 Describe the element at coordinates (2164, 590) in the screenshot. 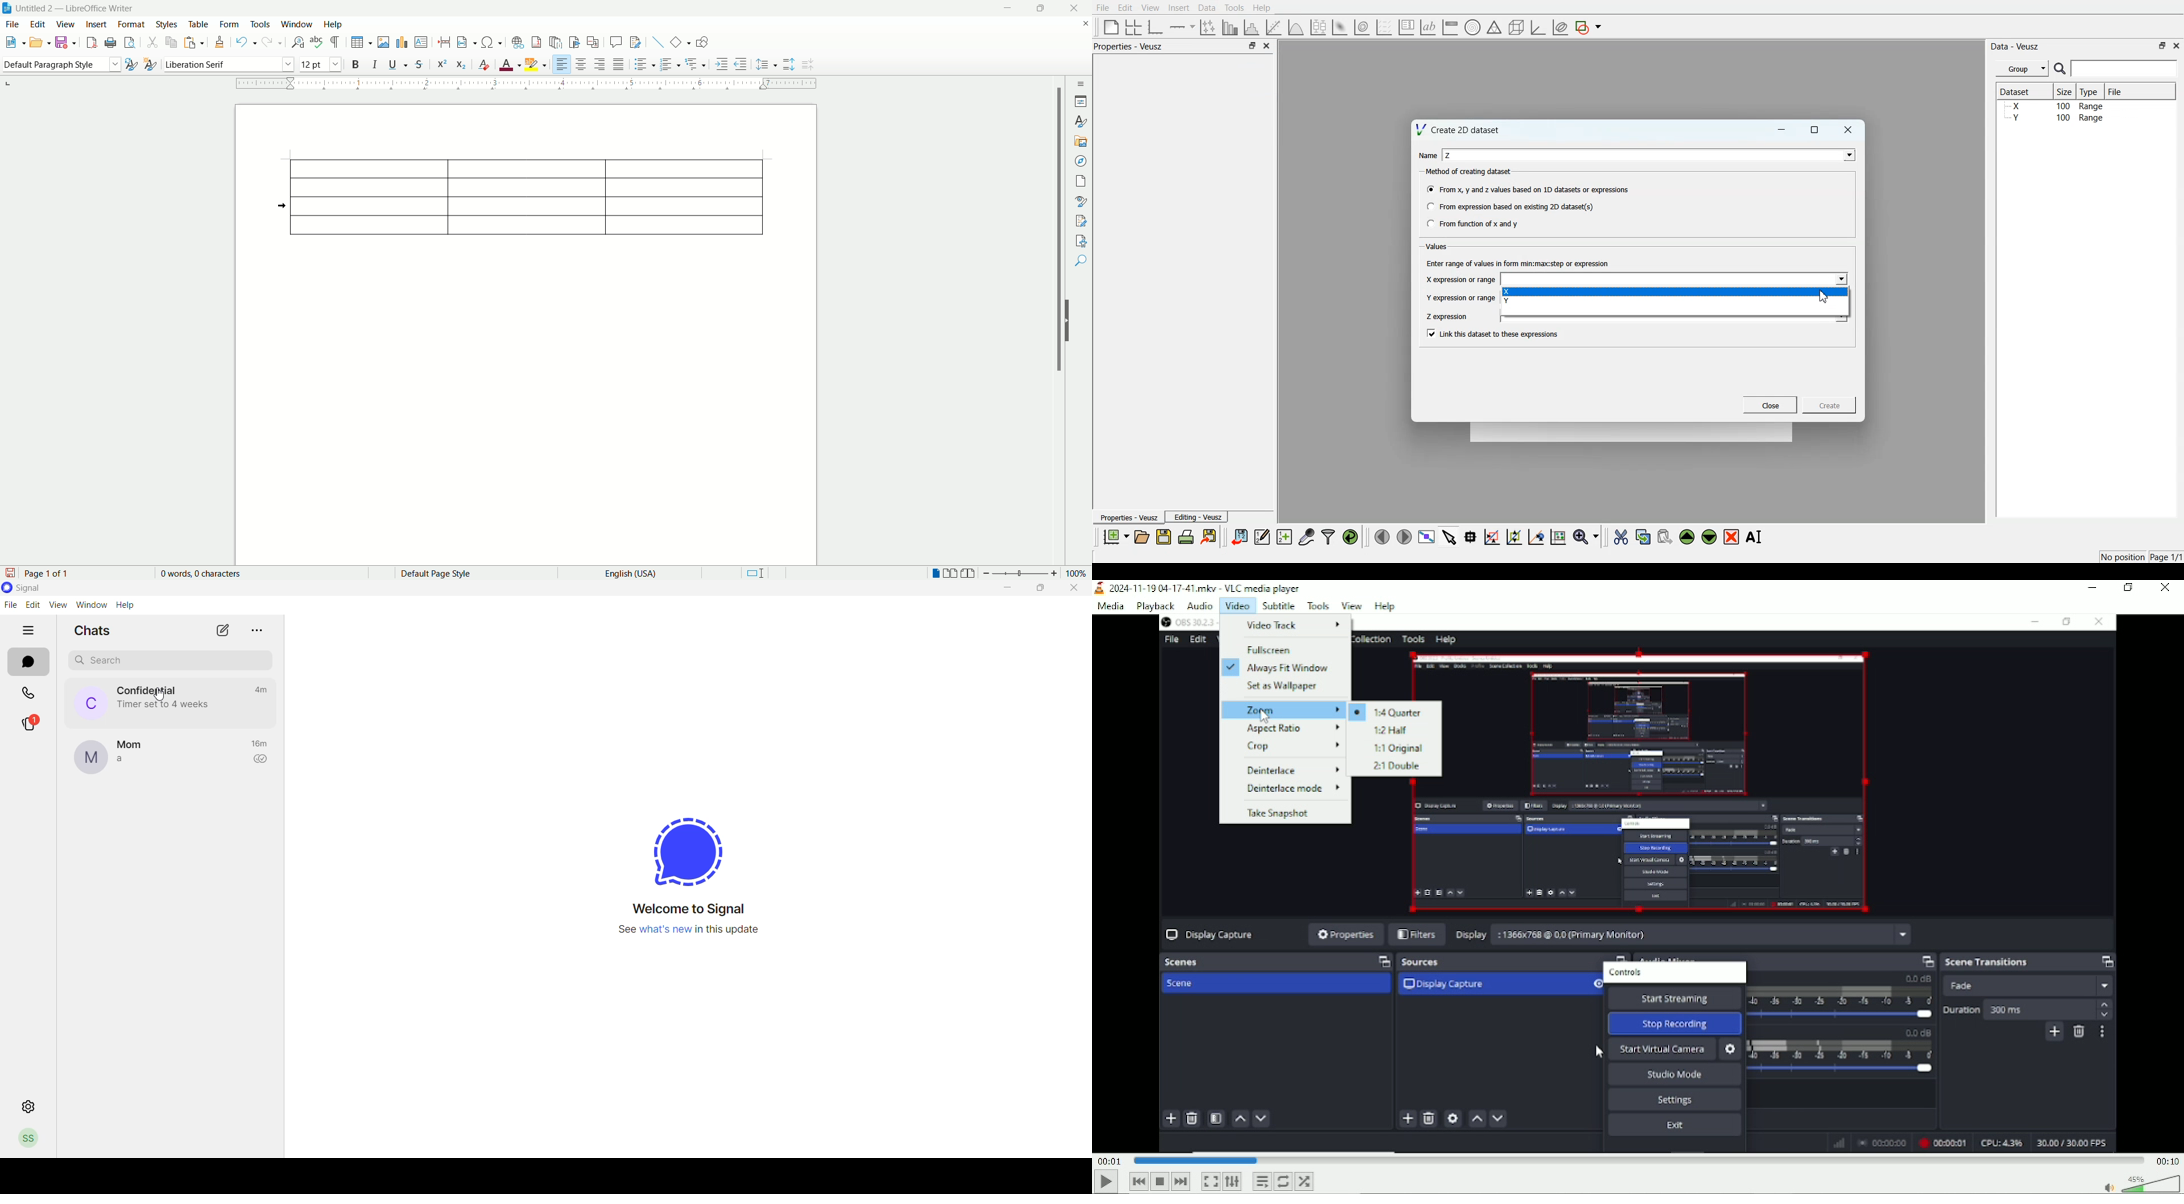

I see `Close` at that location.